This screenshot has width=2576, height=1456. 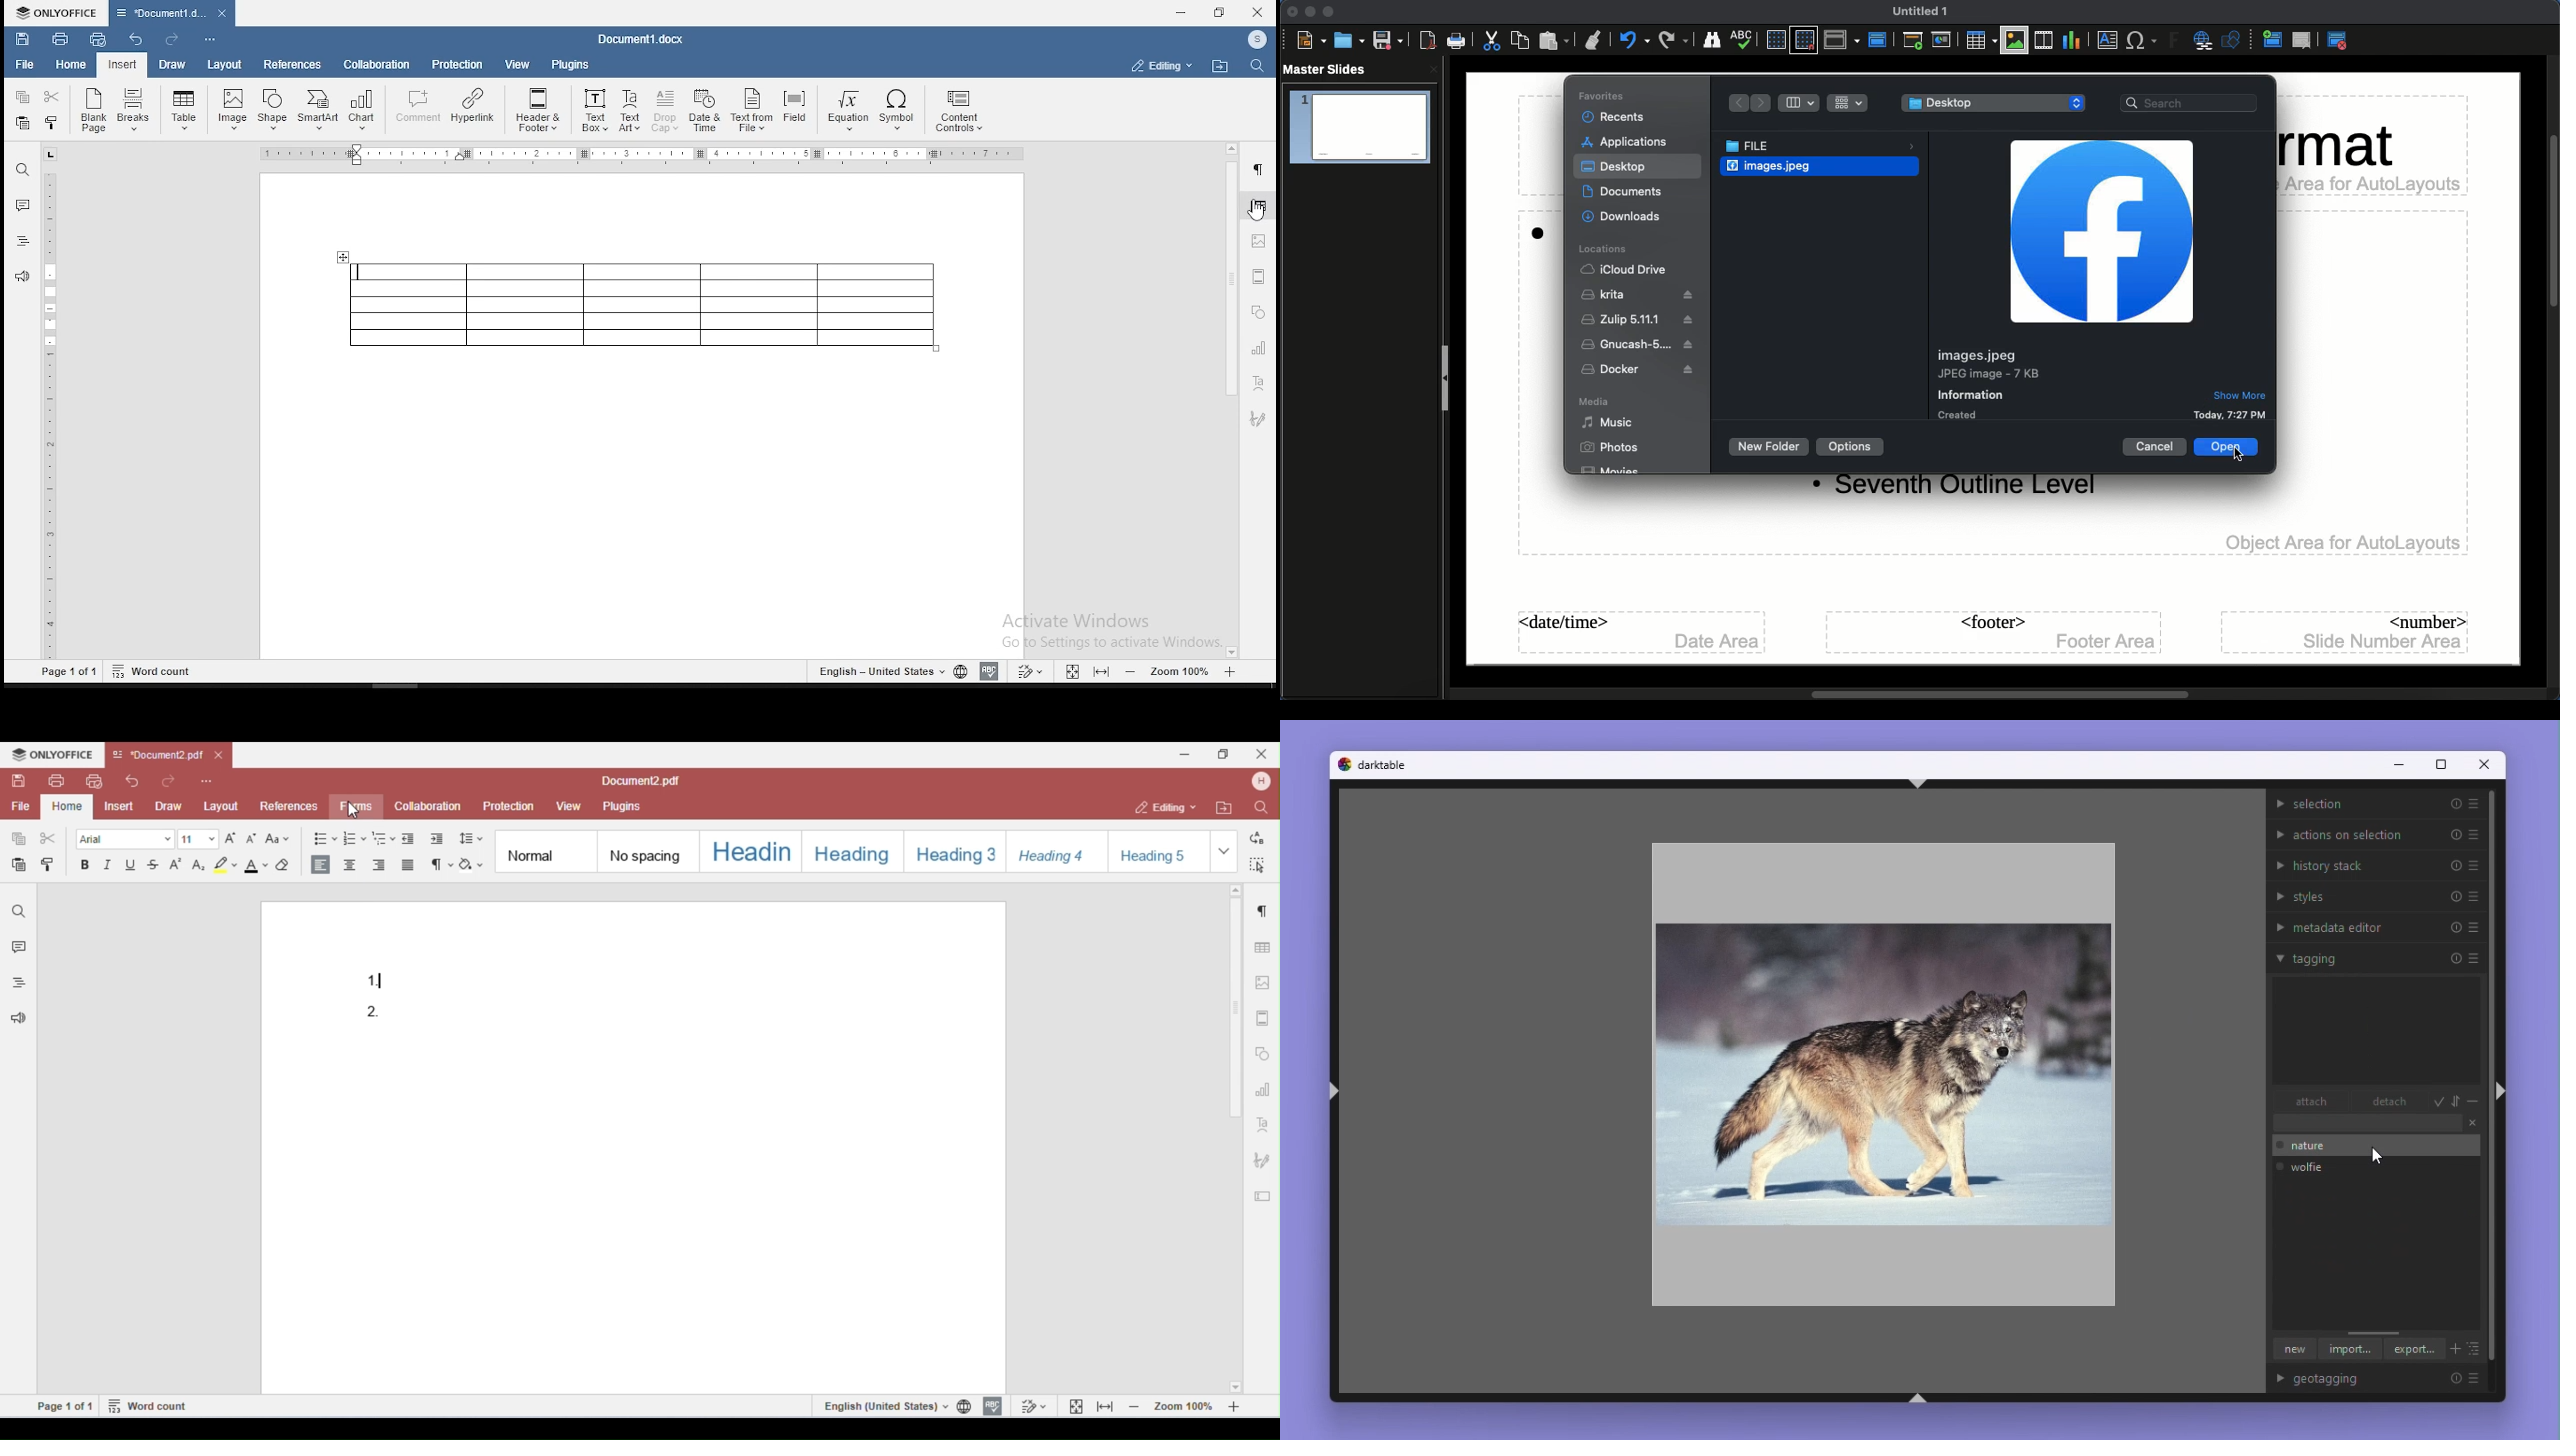 I want to click on iCloud Drive, so click(x=1625, y=269).